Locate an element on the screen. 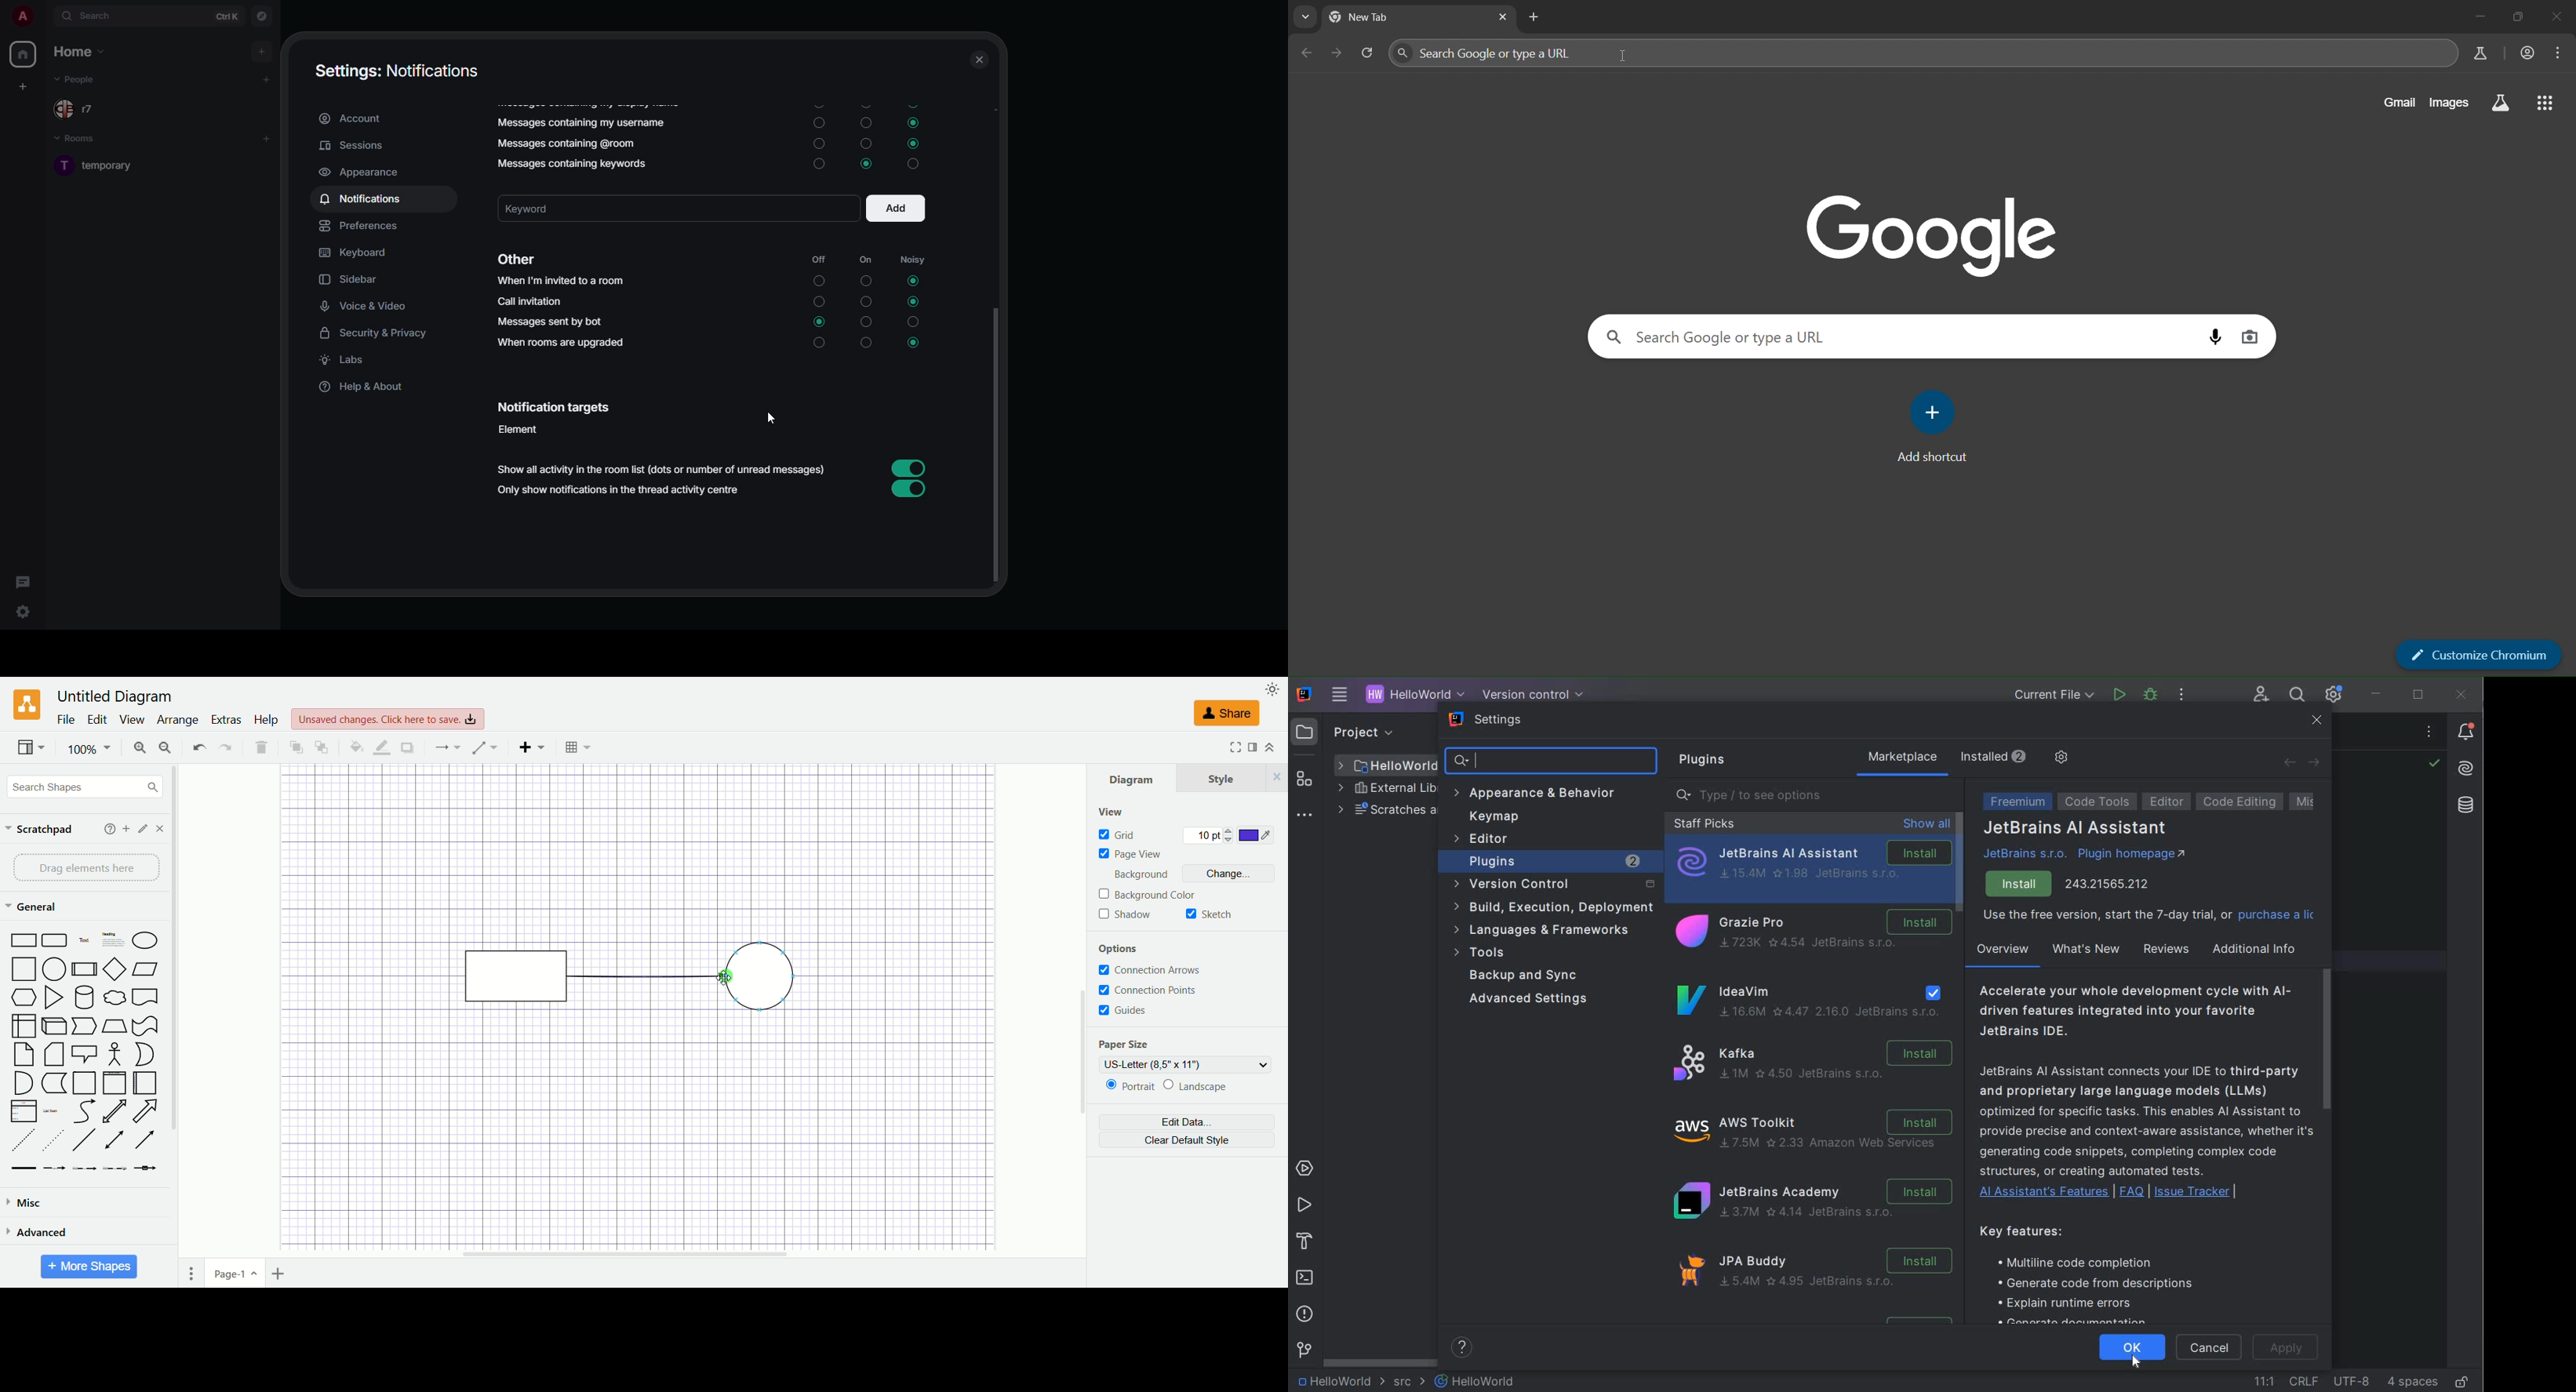  show all activity in room list is located at coordinates (662, 469).